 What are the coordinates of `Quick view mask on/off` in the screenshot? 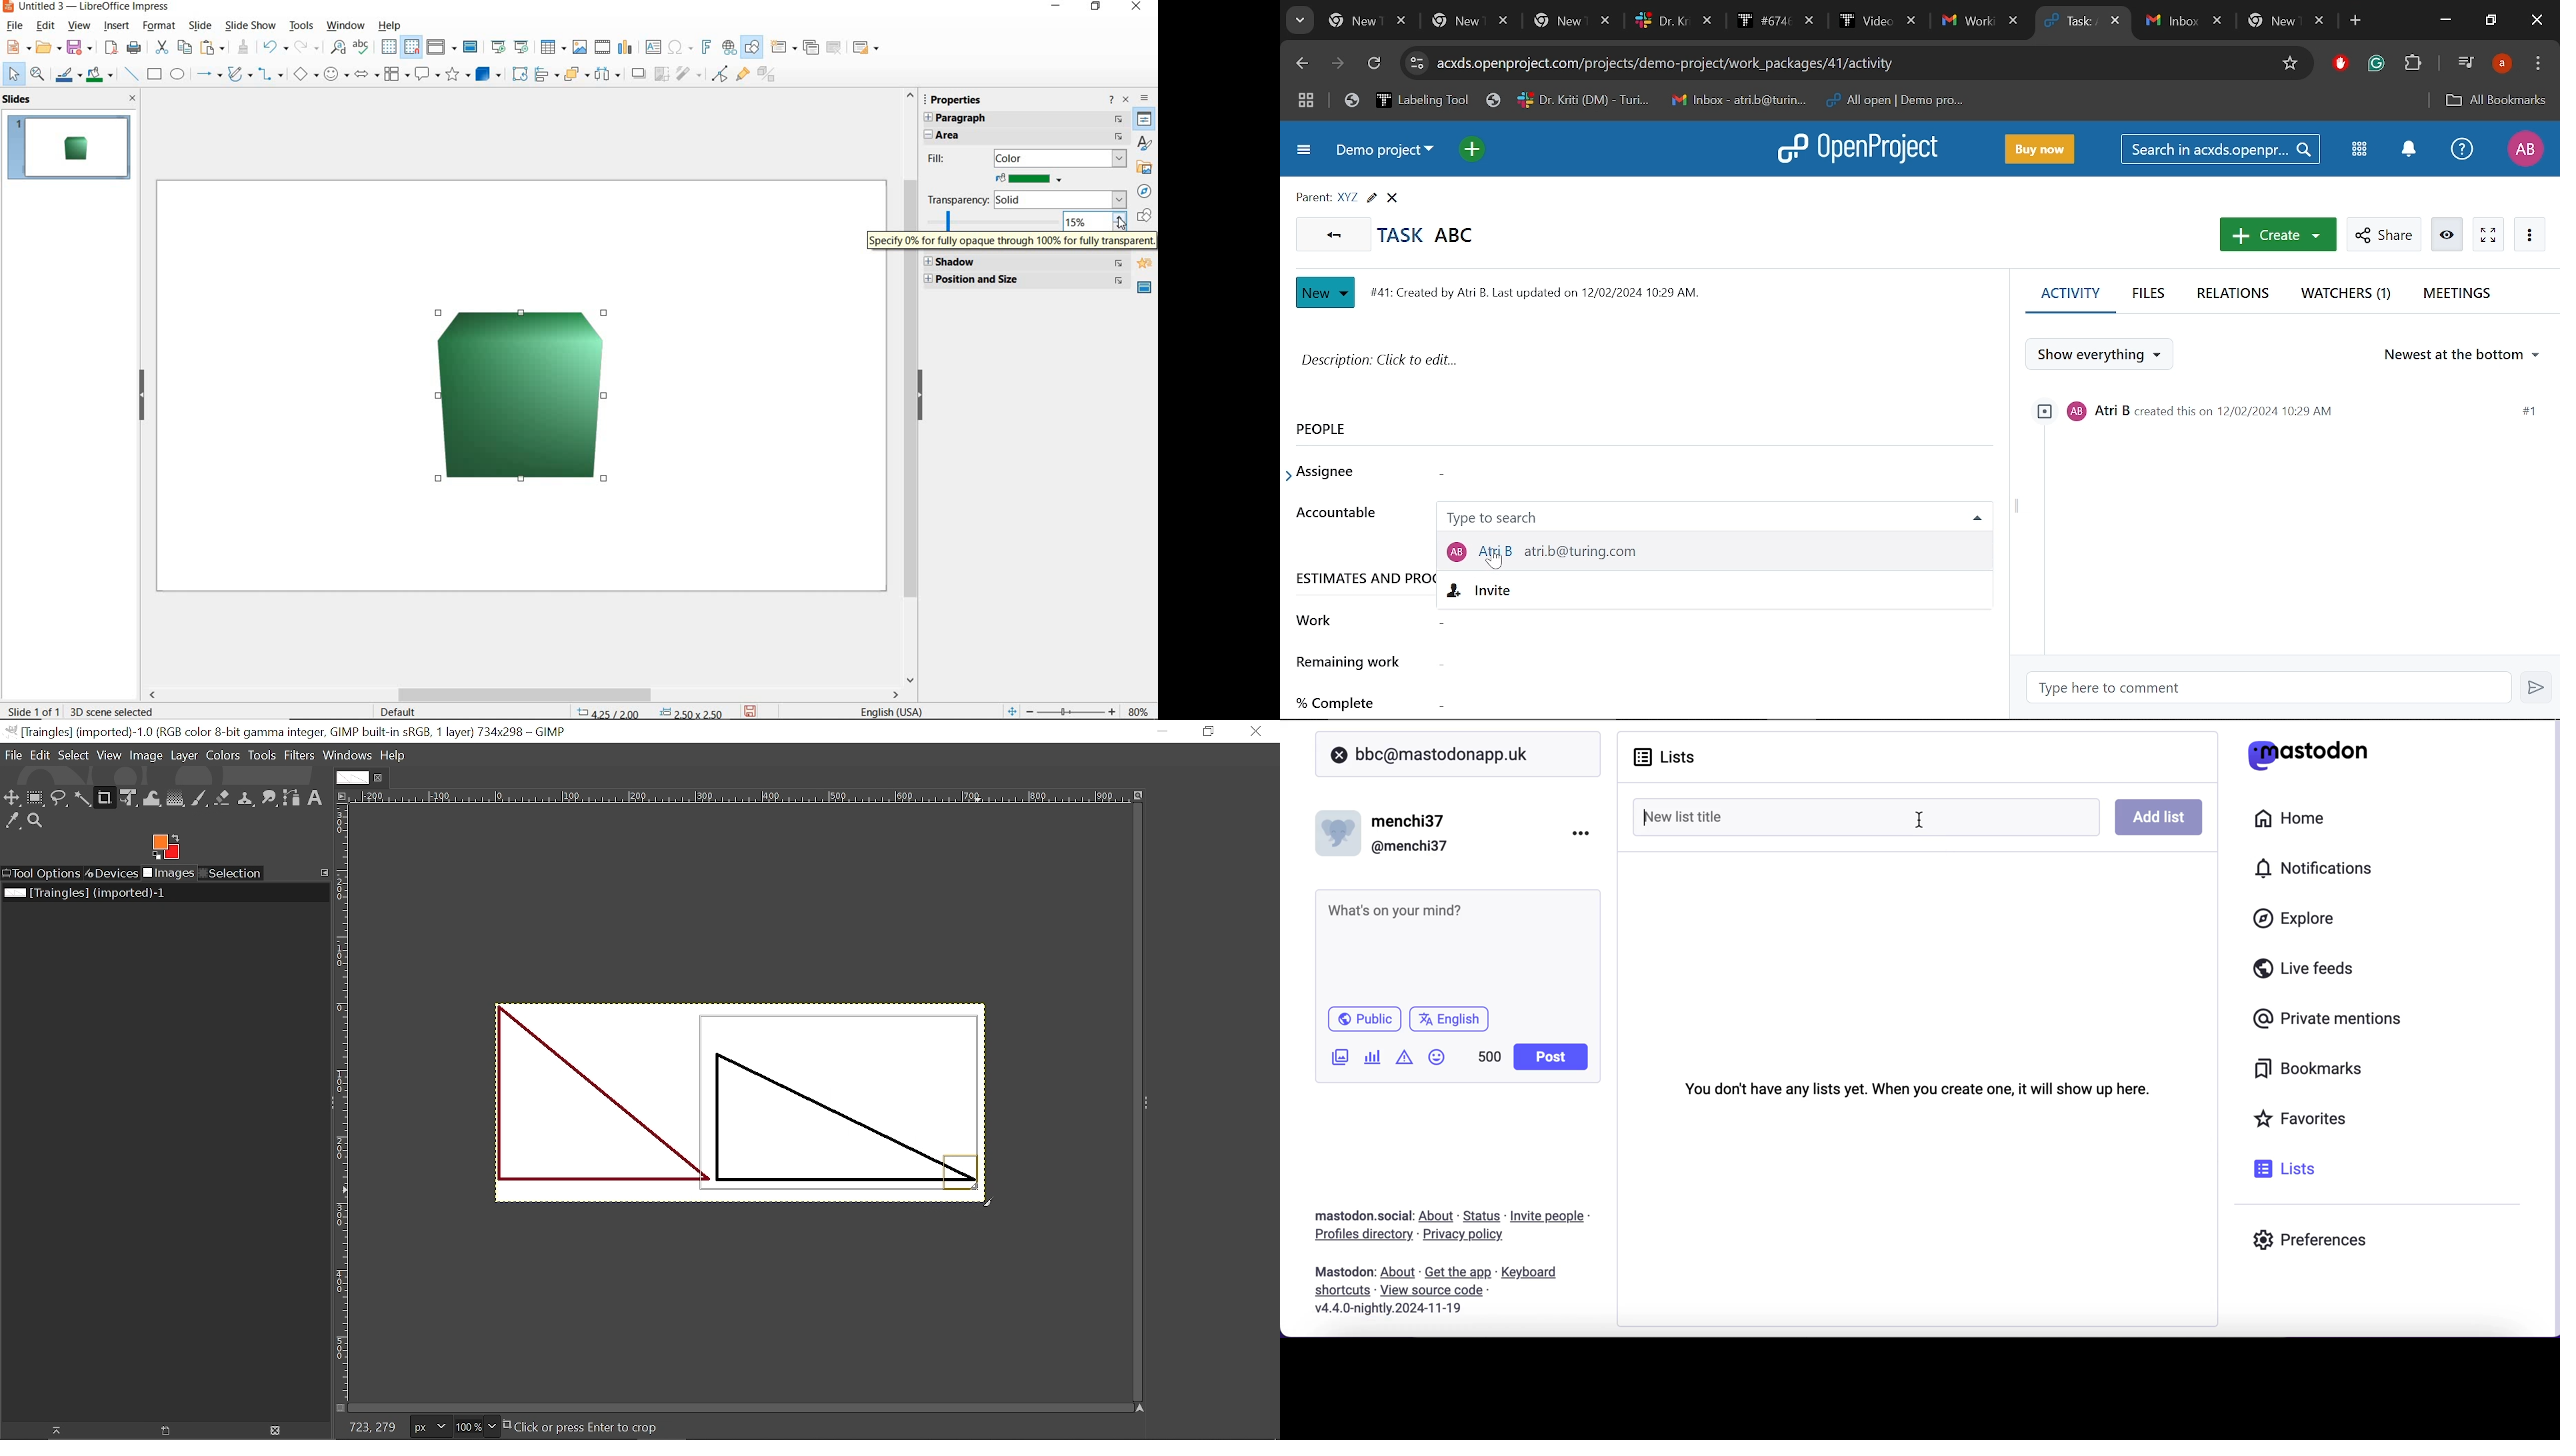 It's located at (339, 1408).